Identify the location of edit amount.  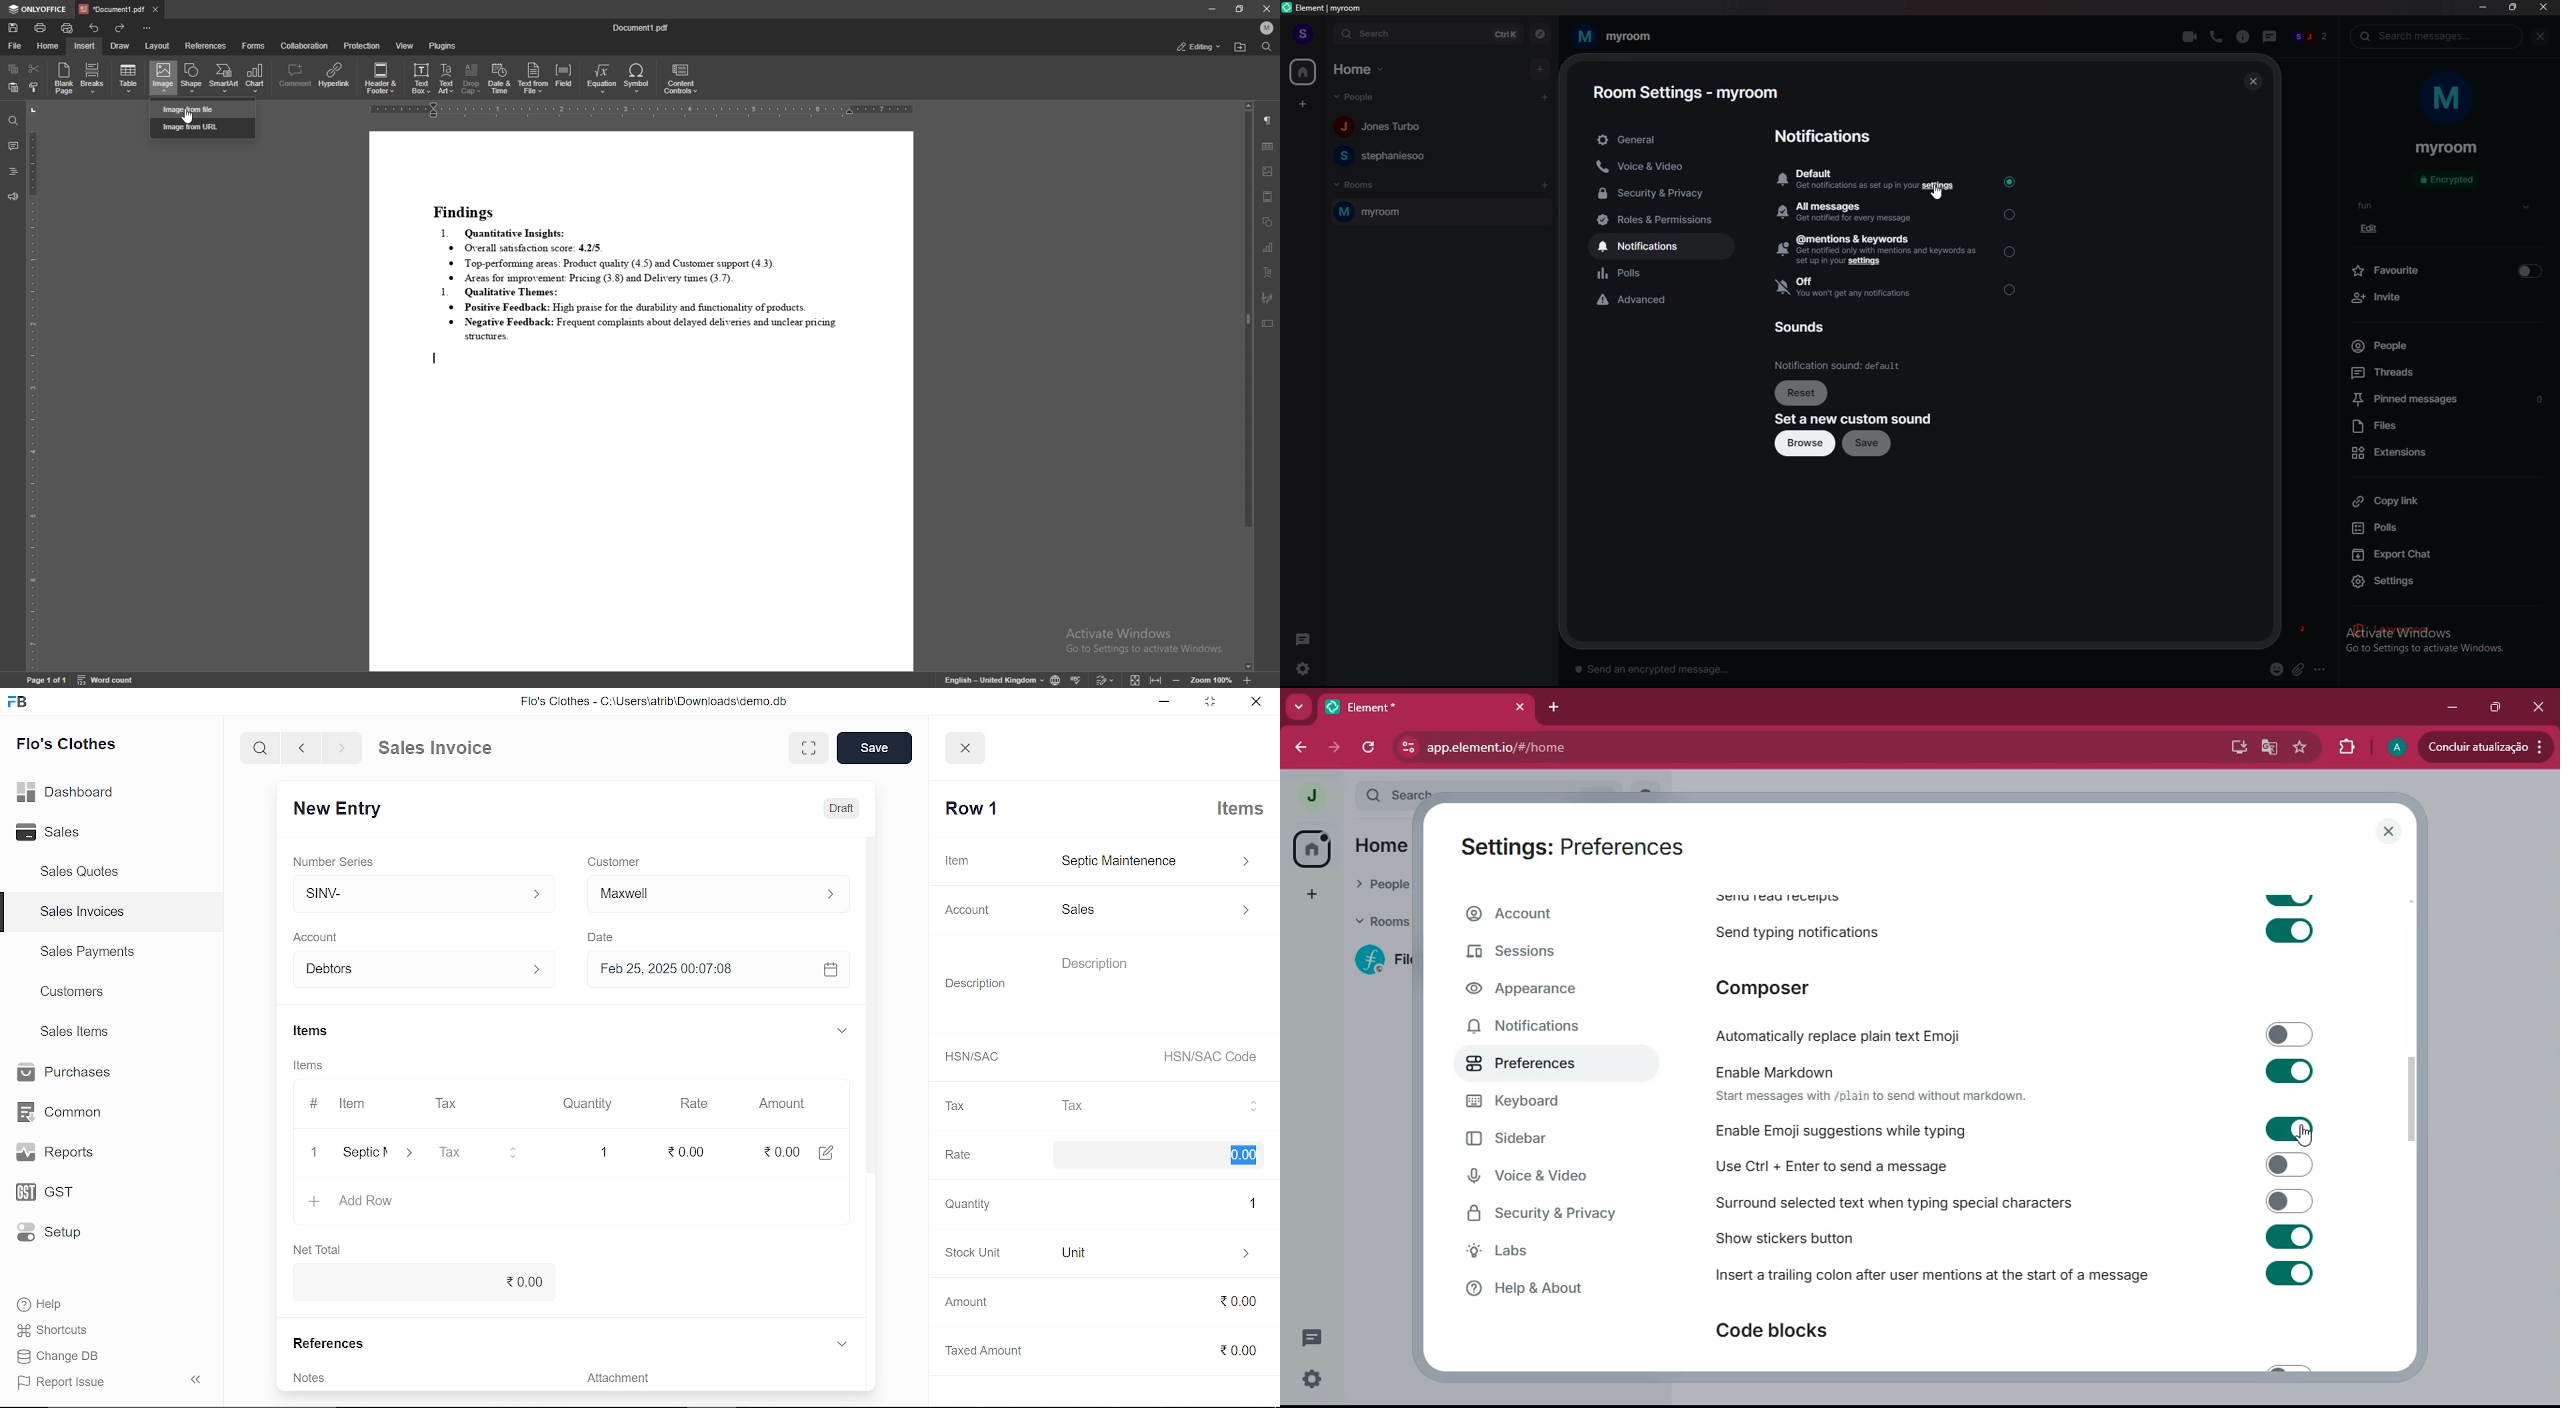
(826, 1153).